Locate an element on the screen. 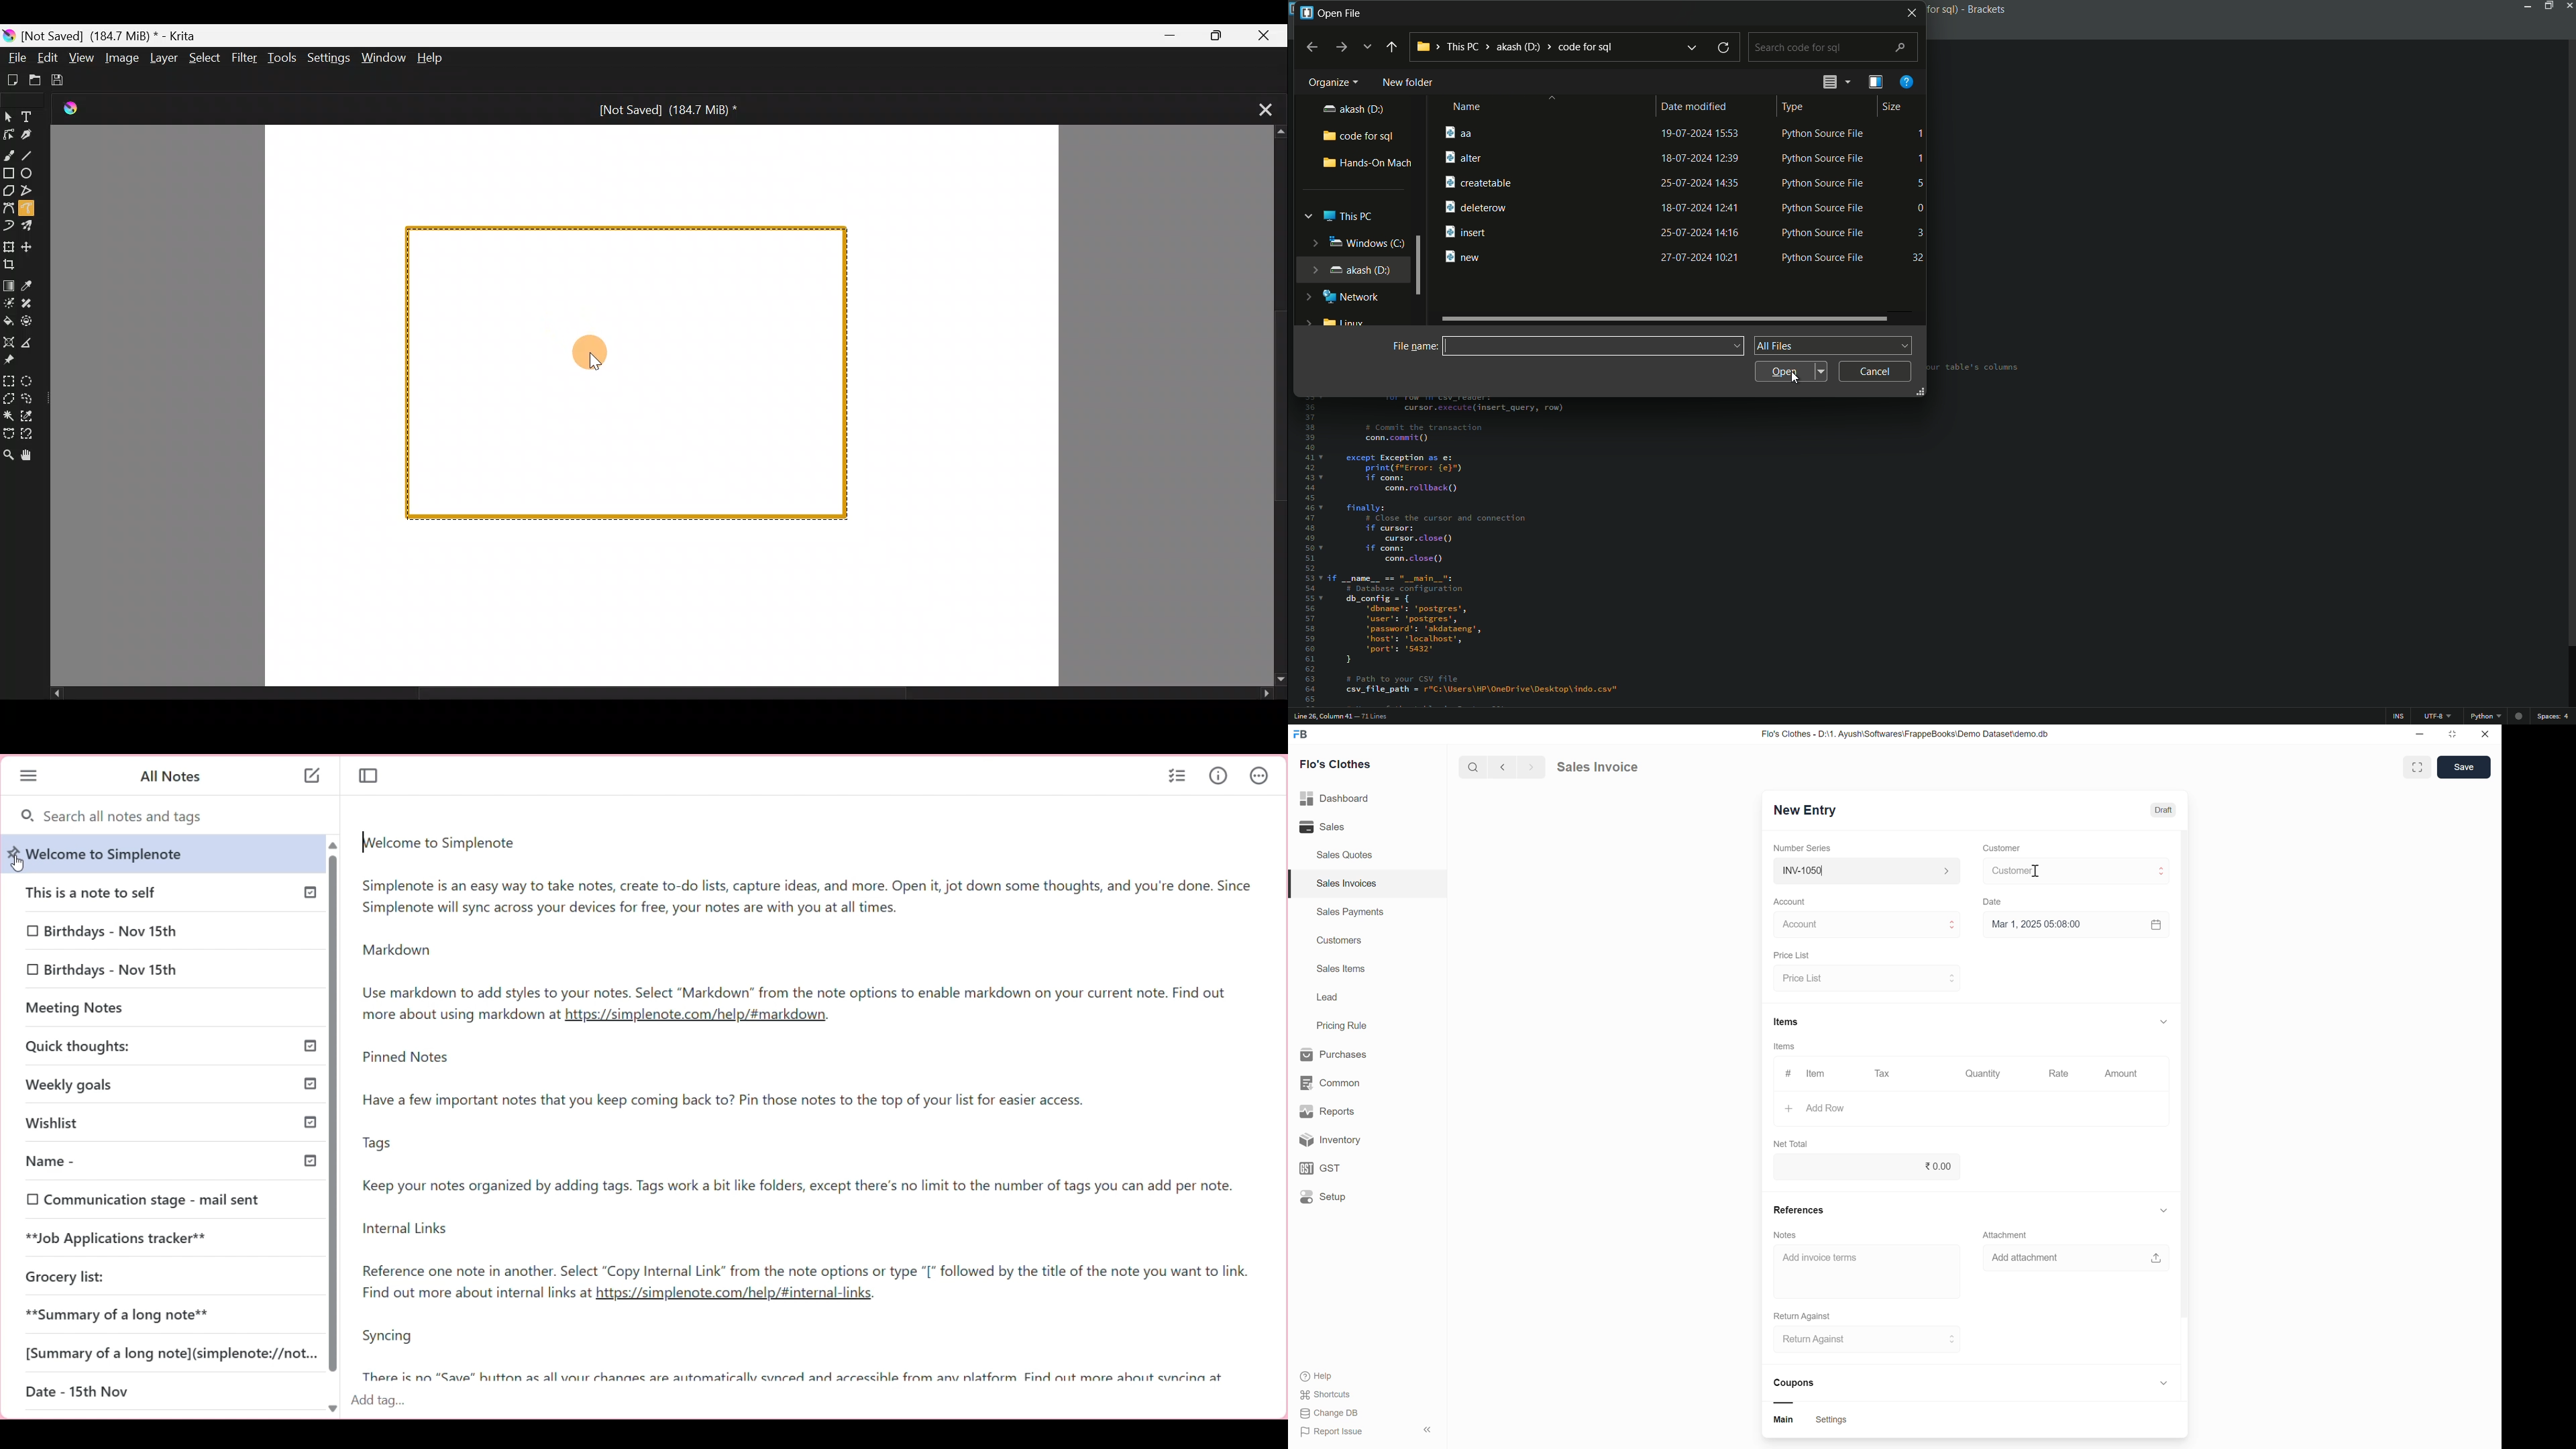 This screenshot has height=1456, width=2576. Colourise mask tool is located at coordinates (9, 304).